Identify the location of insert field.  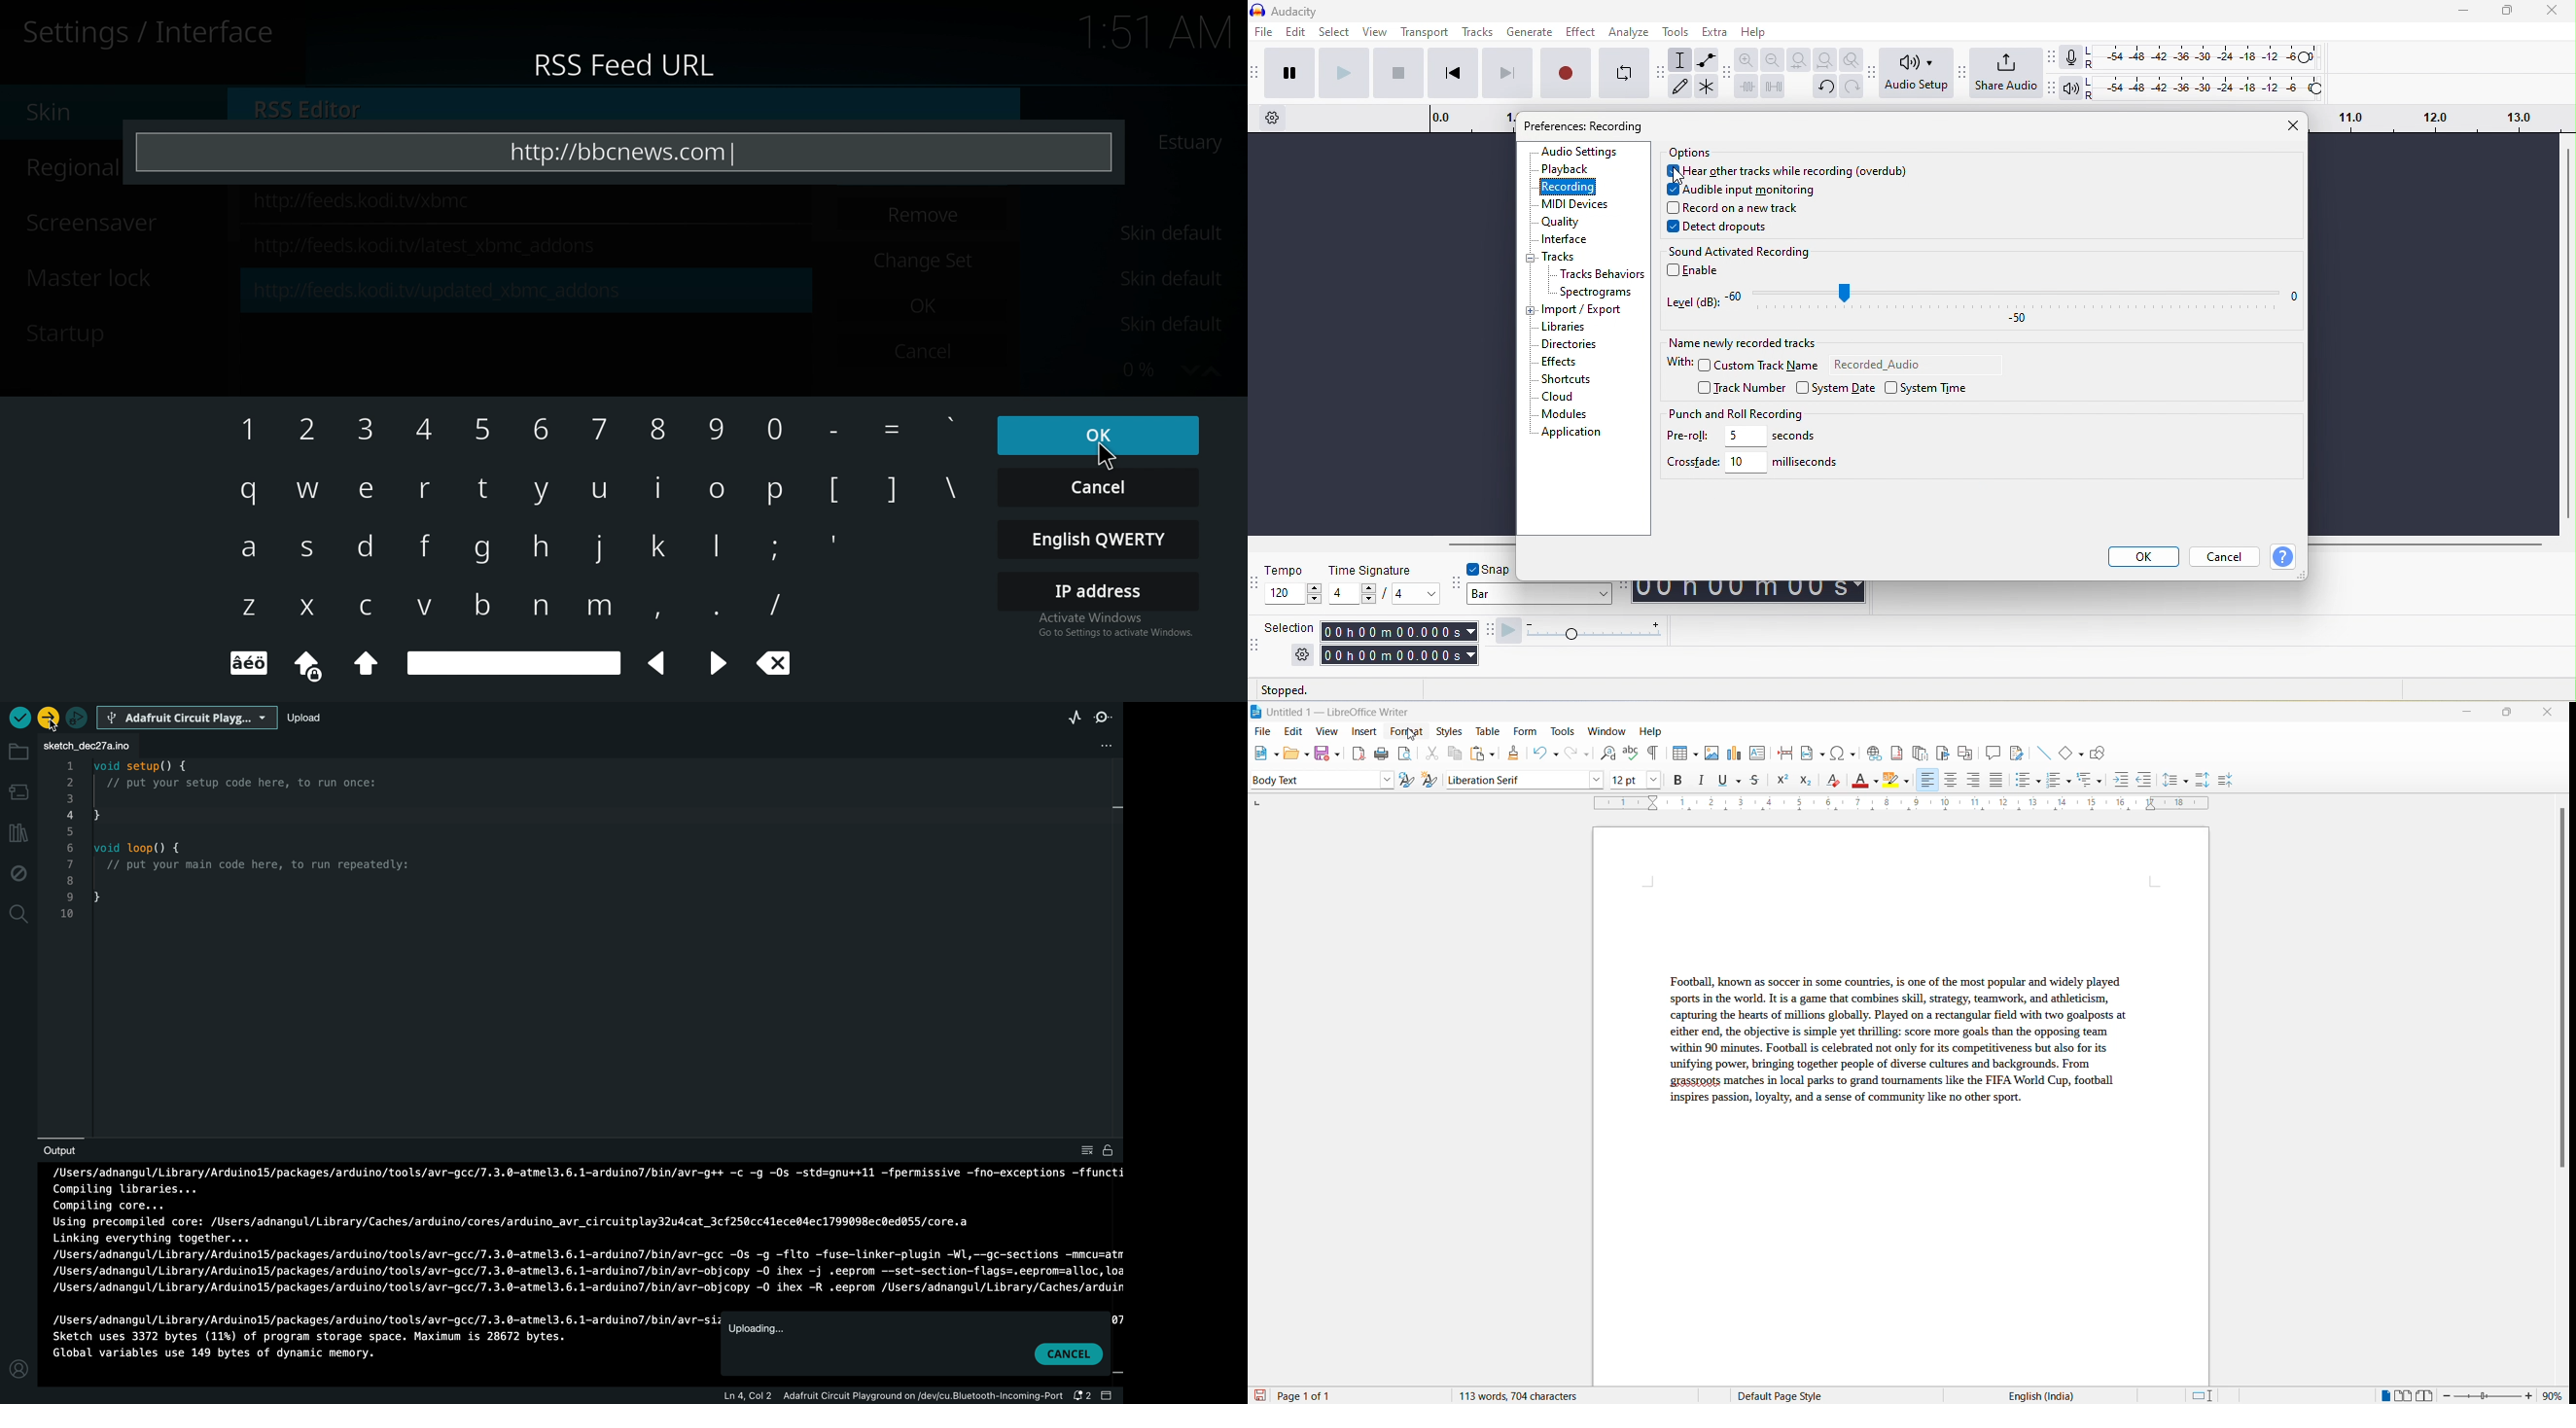
(1811, 751).